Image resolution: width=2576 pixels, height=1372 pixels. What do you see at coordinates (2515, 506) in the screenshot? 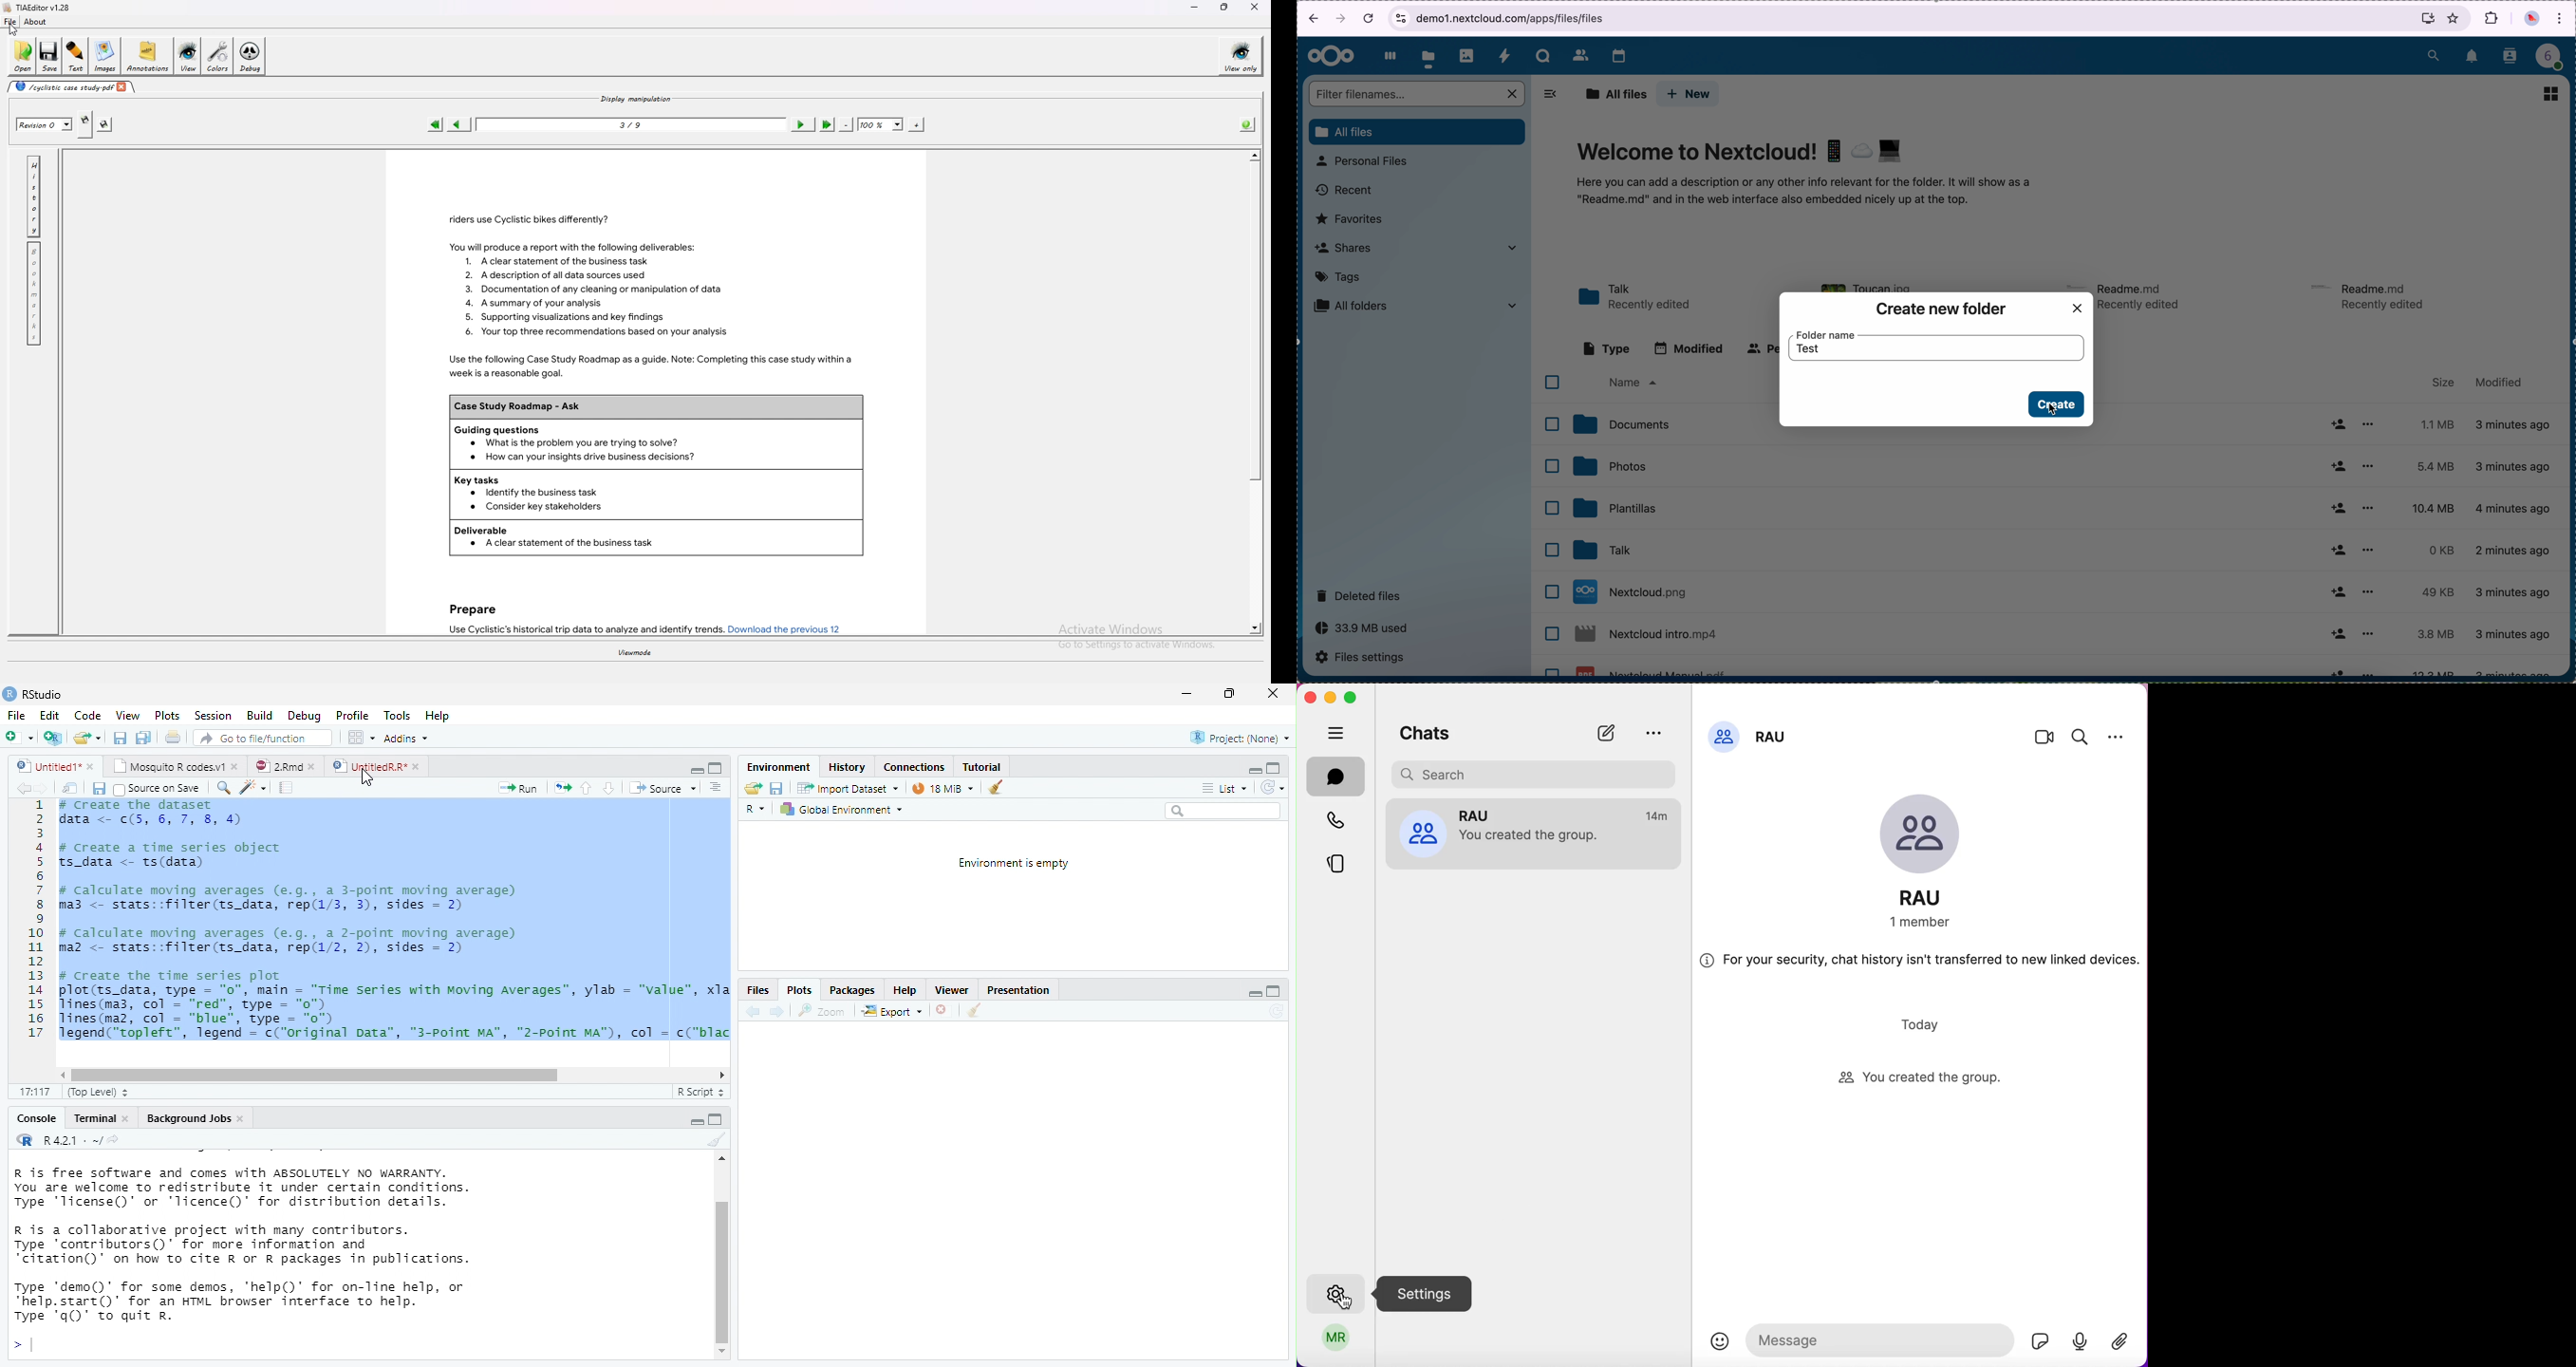
I see `4 minutes ago` at bounding box center [2515, 506].